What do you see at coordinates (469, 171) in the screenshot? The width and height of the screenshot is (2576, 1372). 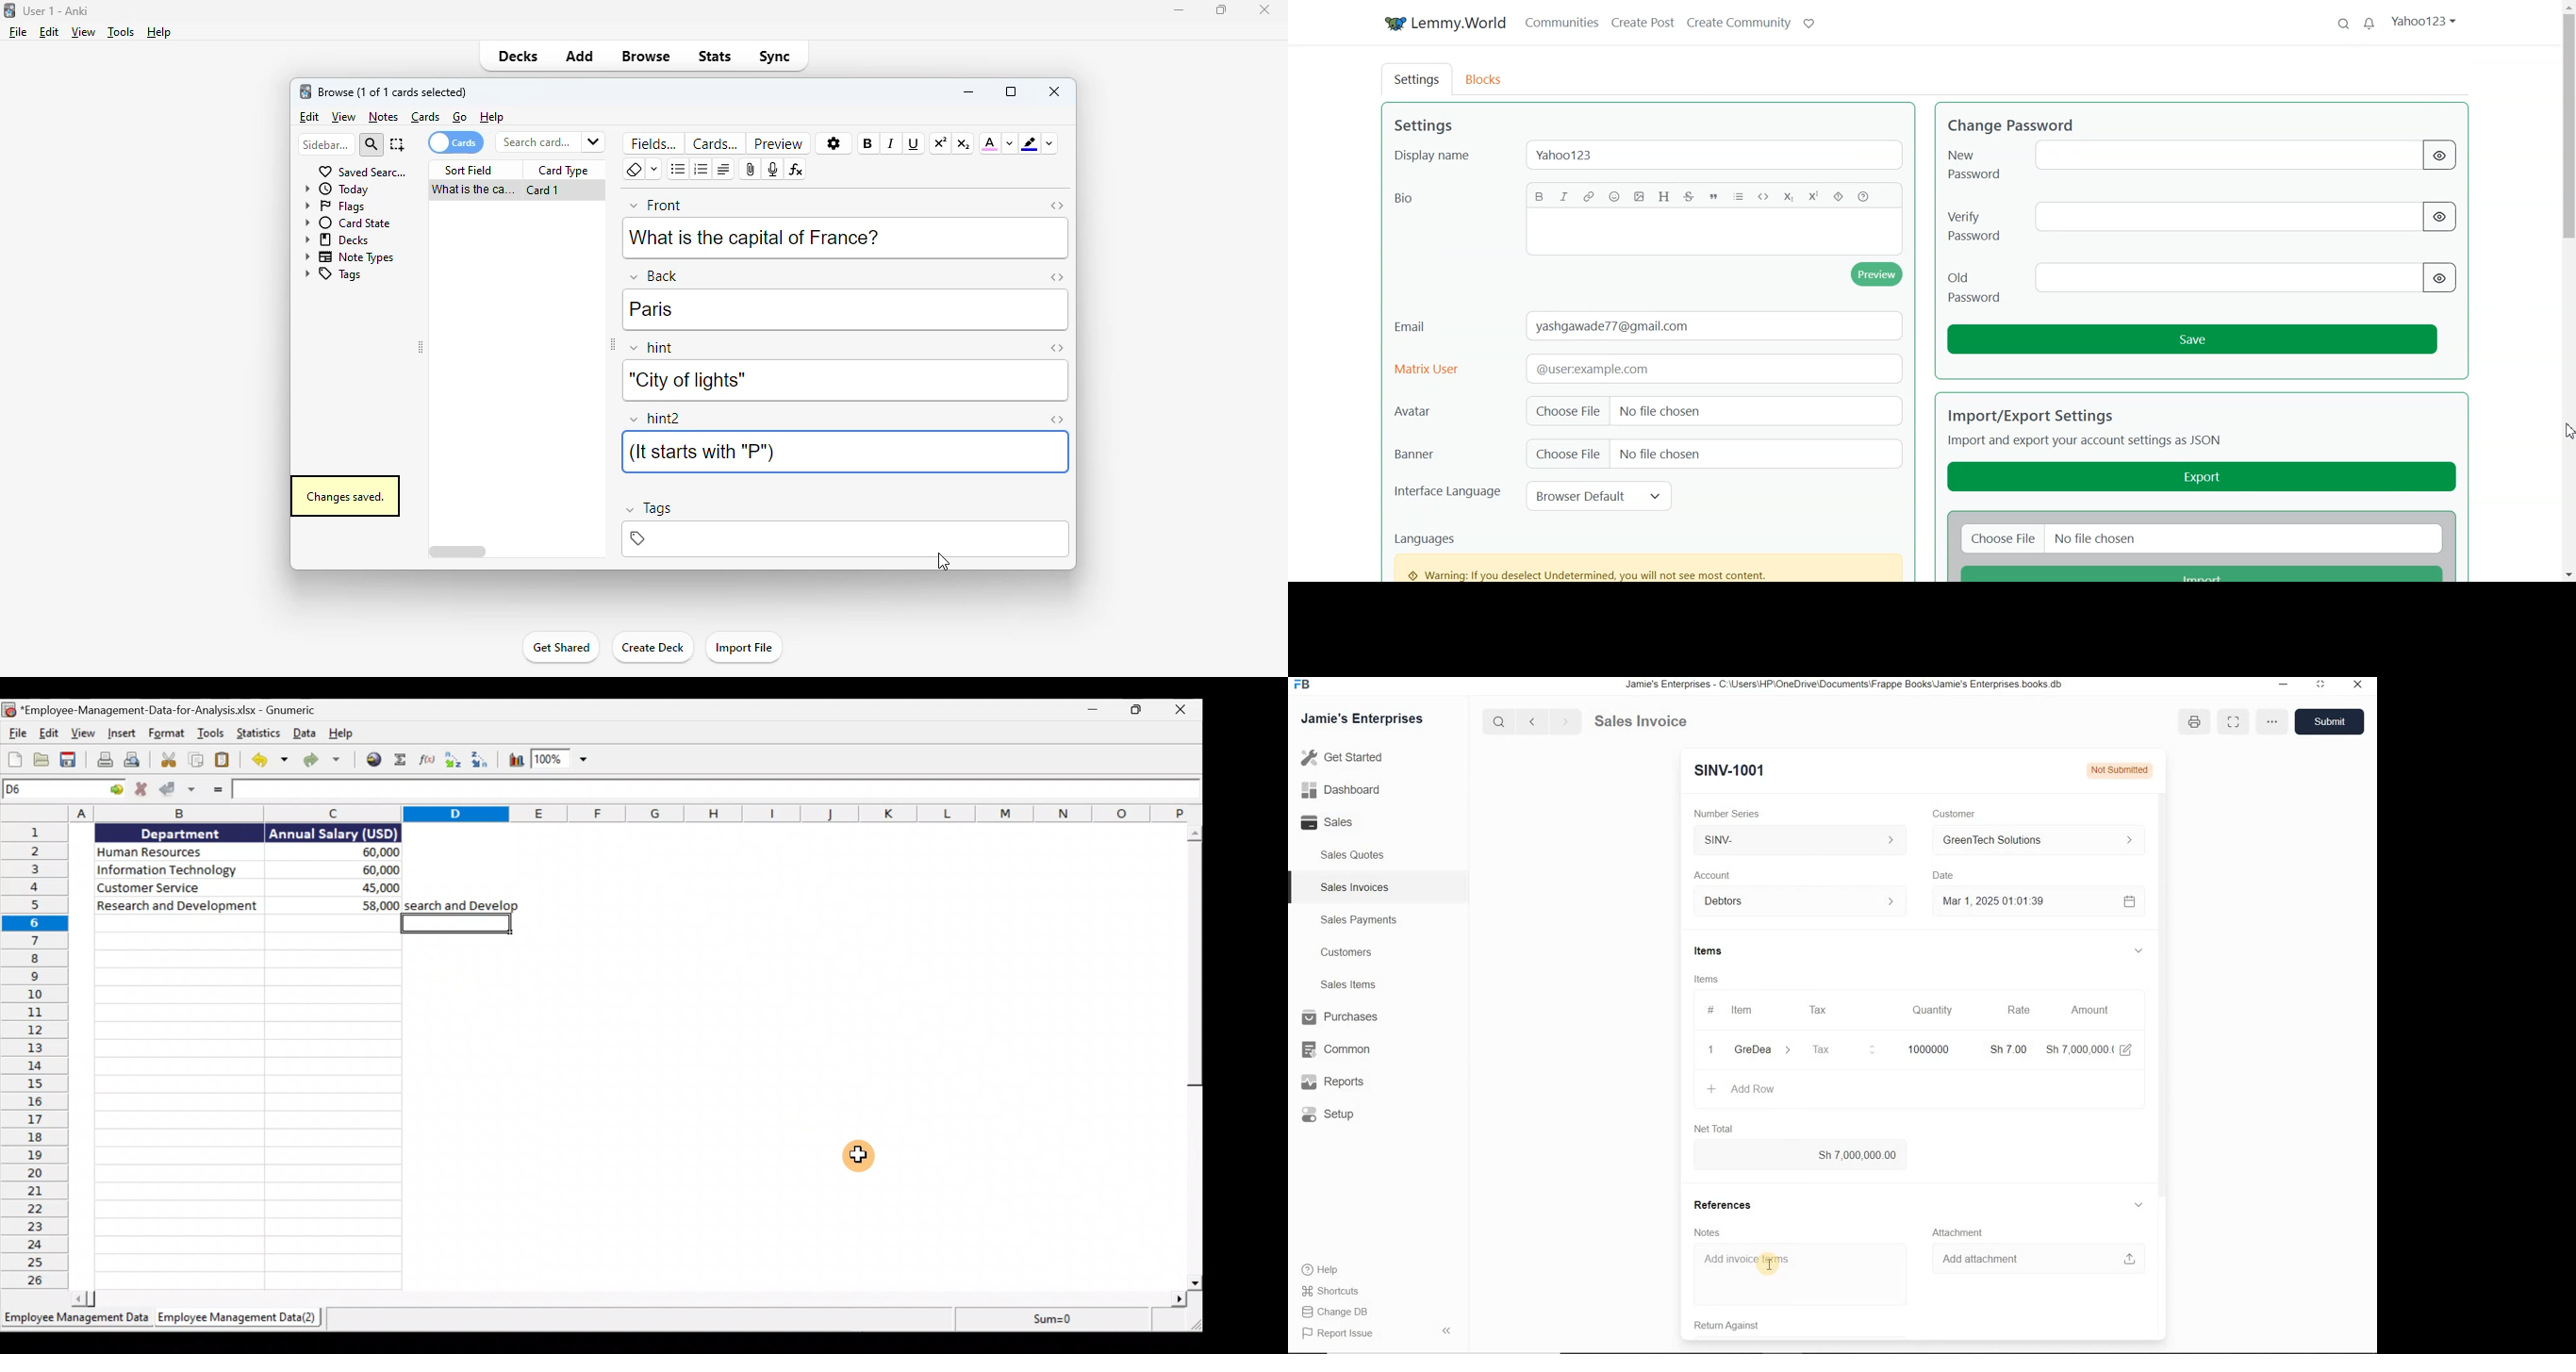 I see `sort field` at bounding box center [469, 171].